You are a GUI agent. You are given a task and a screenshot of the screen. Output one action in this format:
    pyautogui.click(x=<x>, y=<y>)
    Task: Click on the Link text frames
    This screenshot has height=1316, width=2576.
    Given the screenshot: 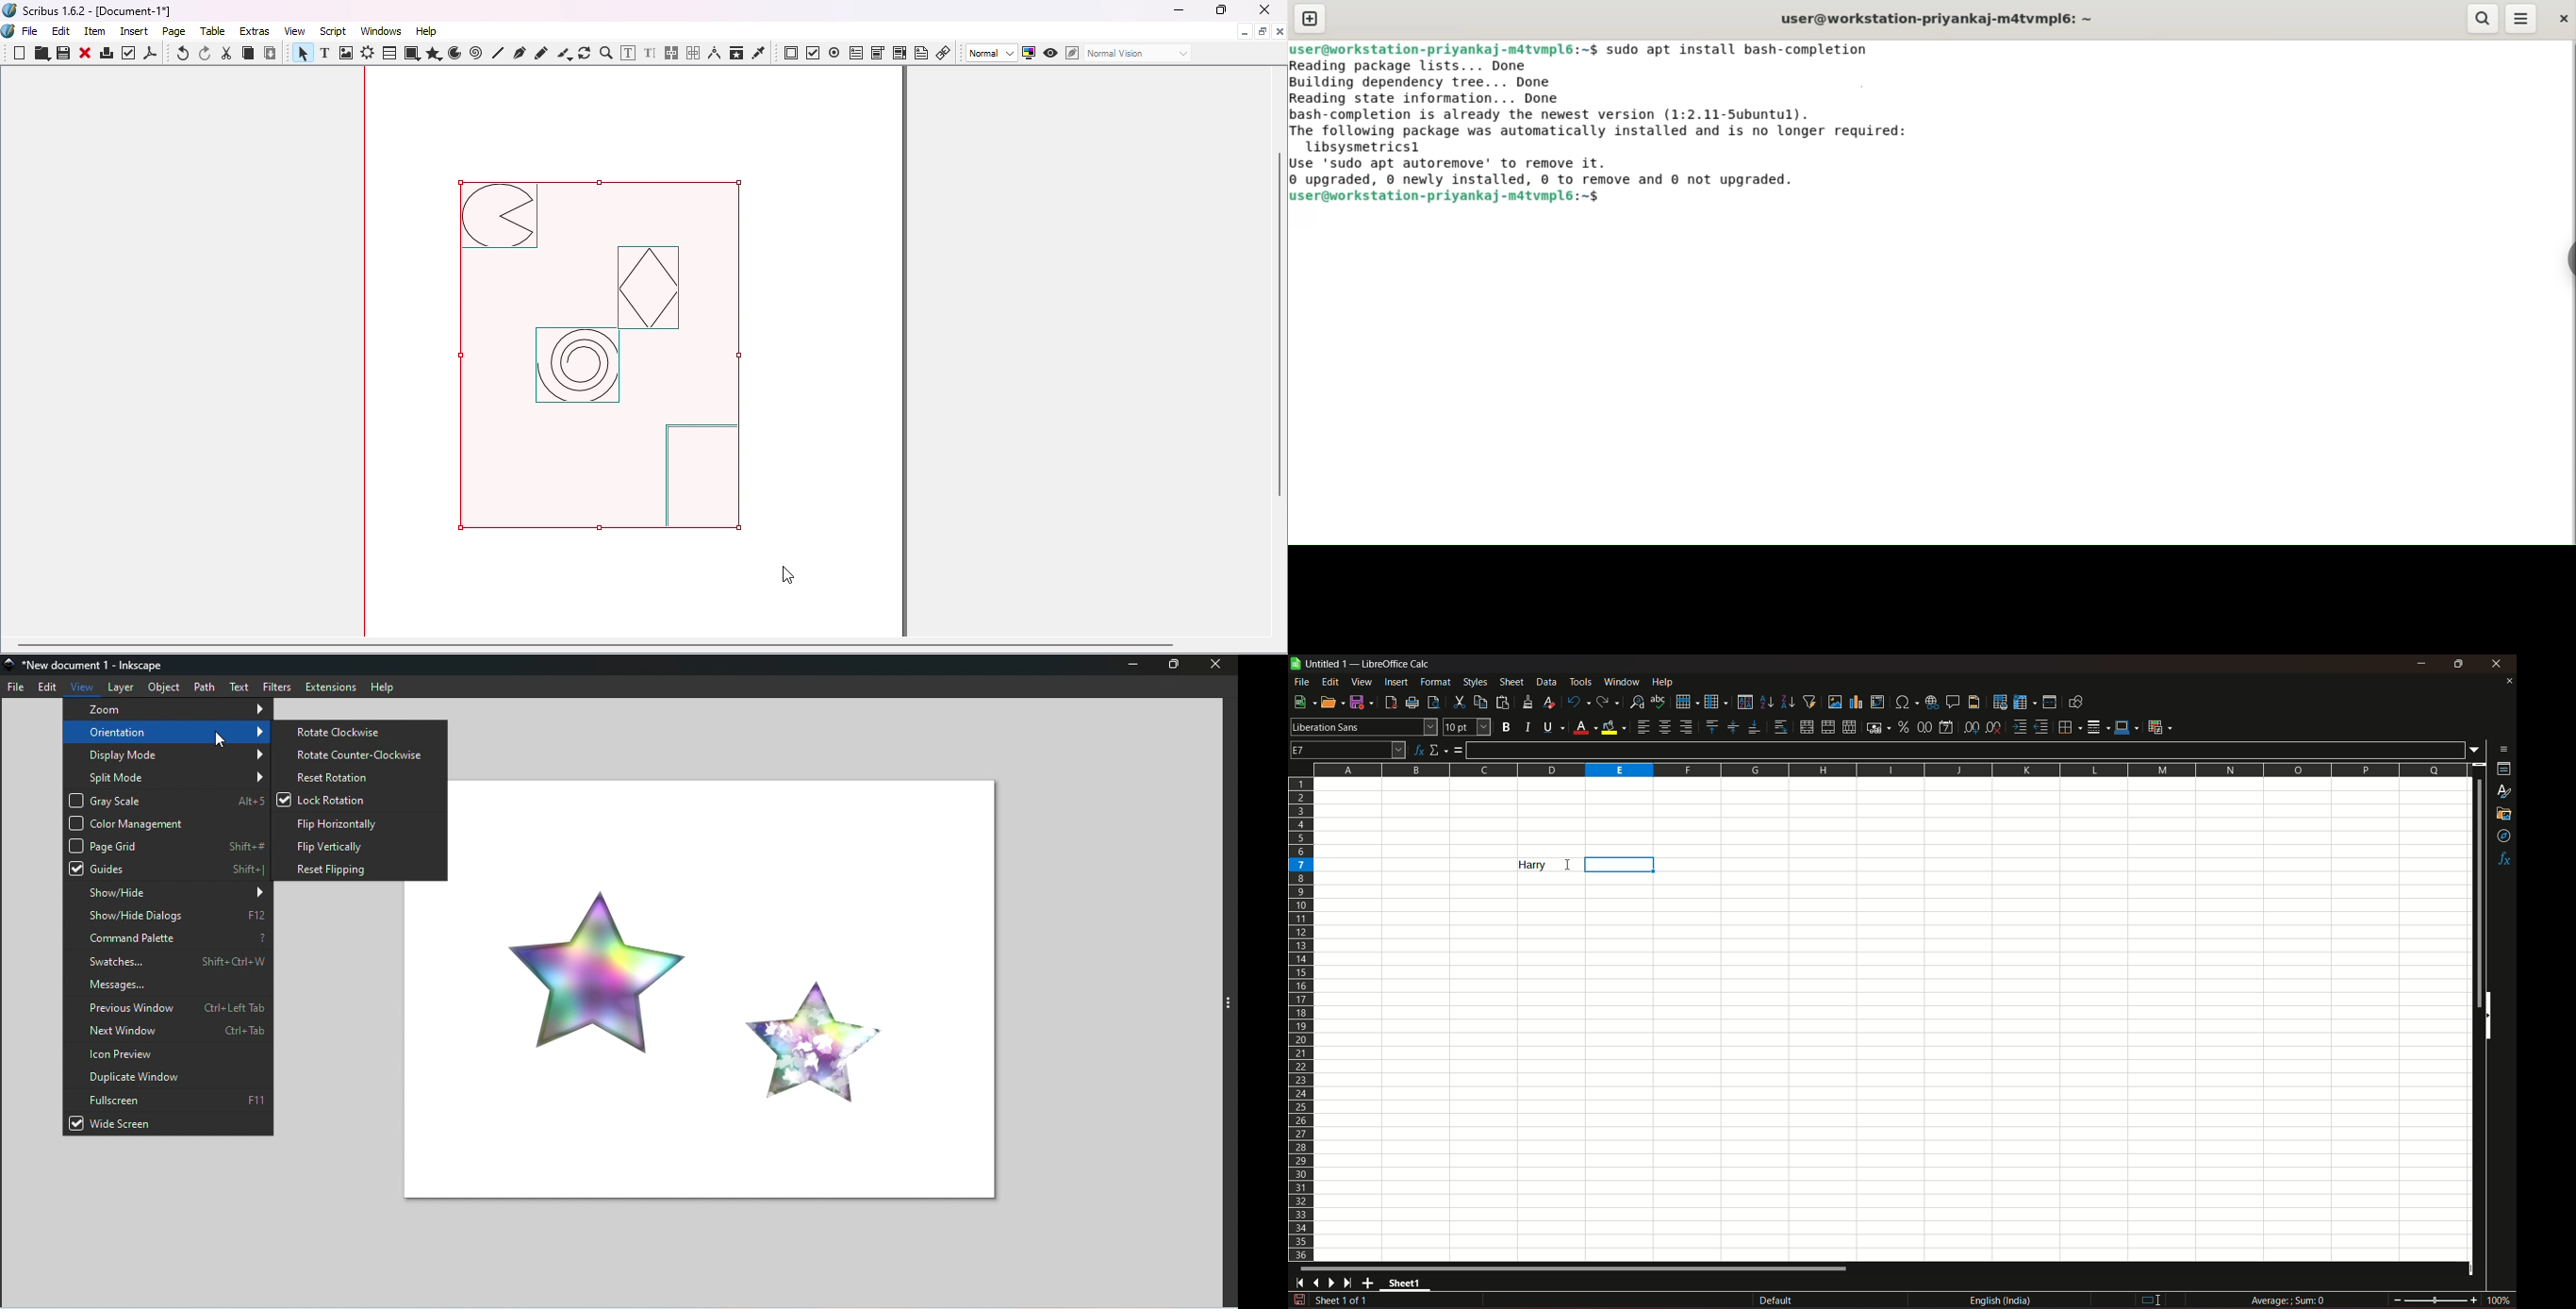 What is the action you would take?
    pyautogui.click(x=672, y=54)
    